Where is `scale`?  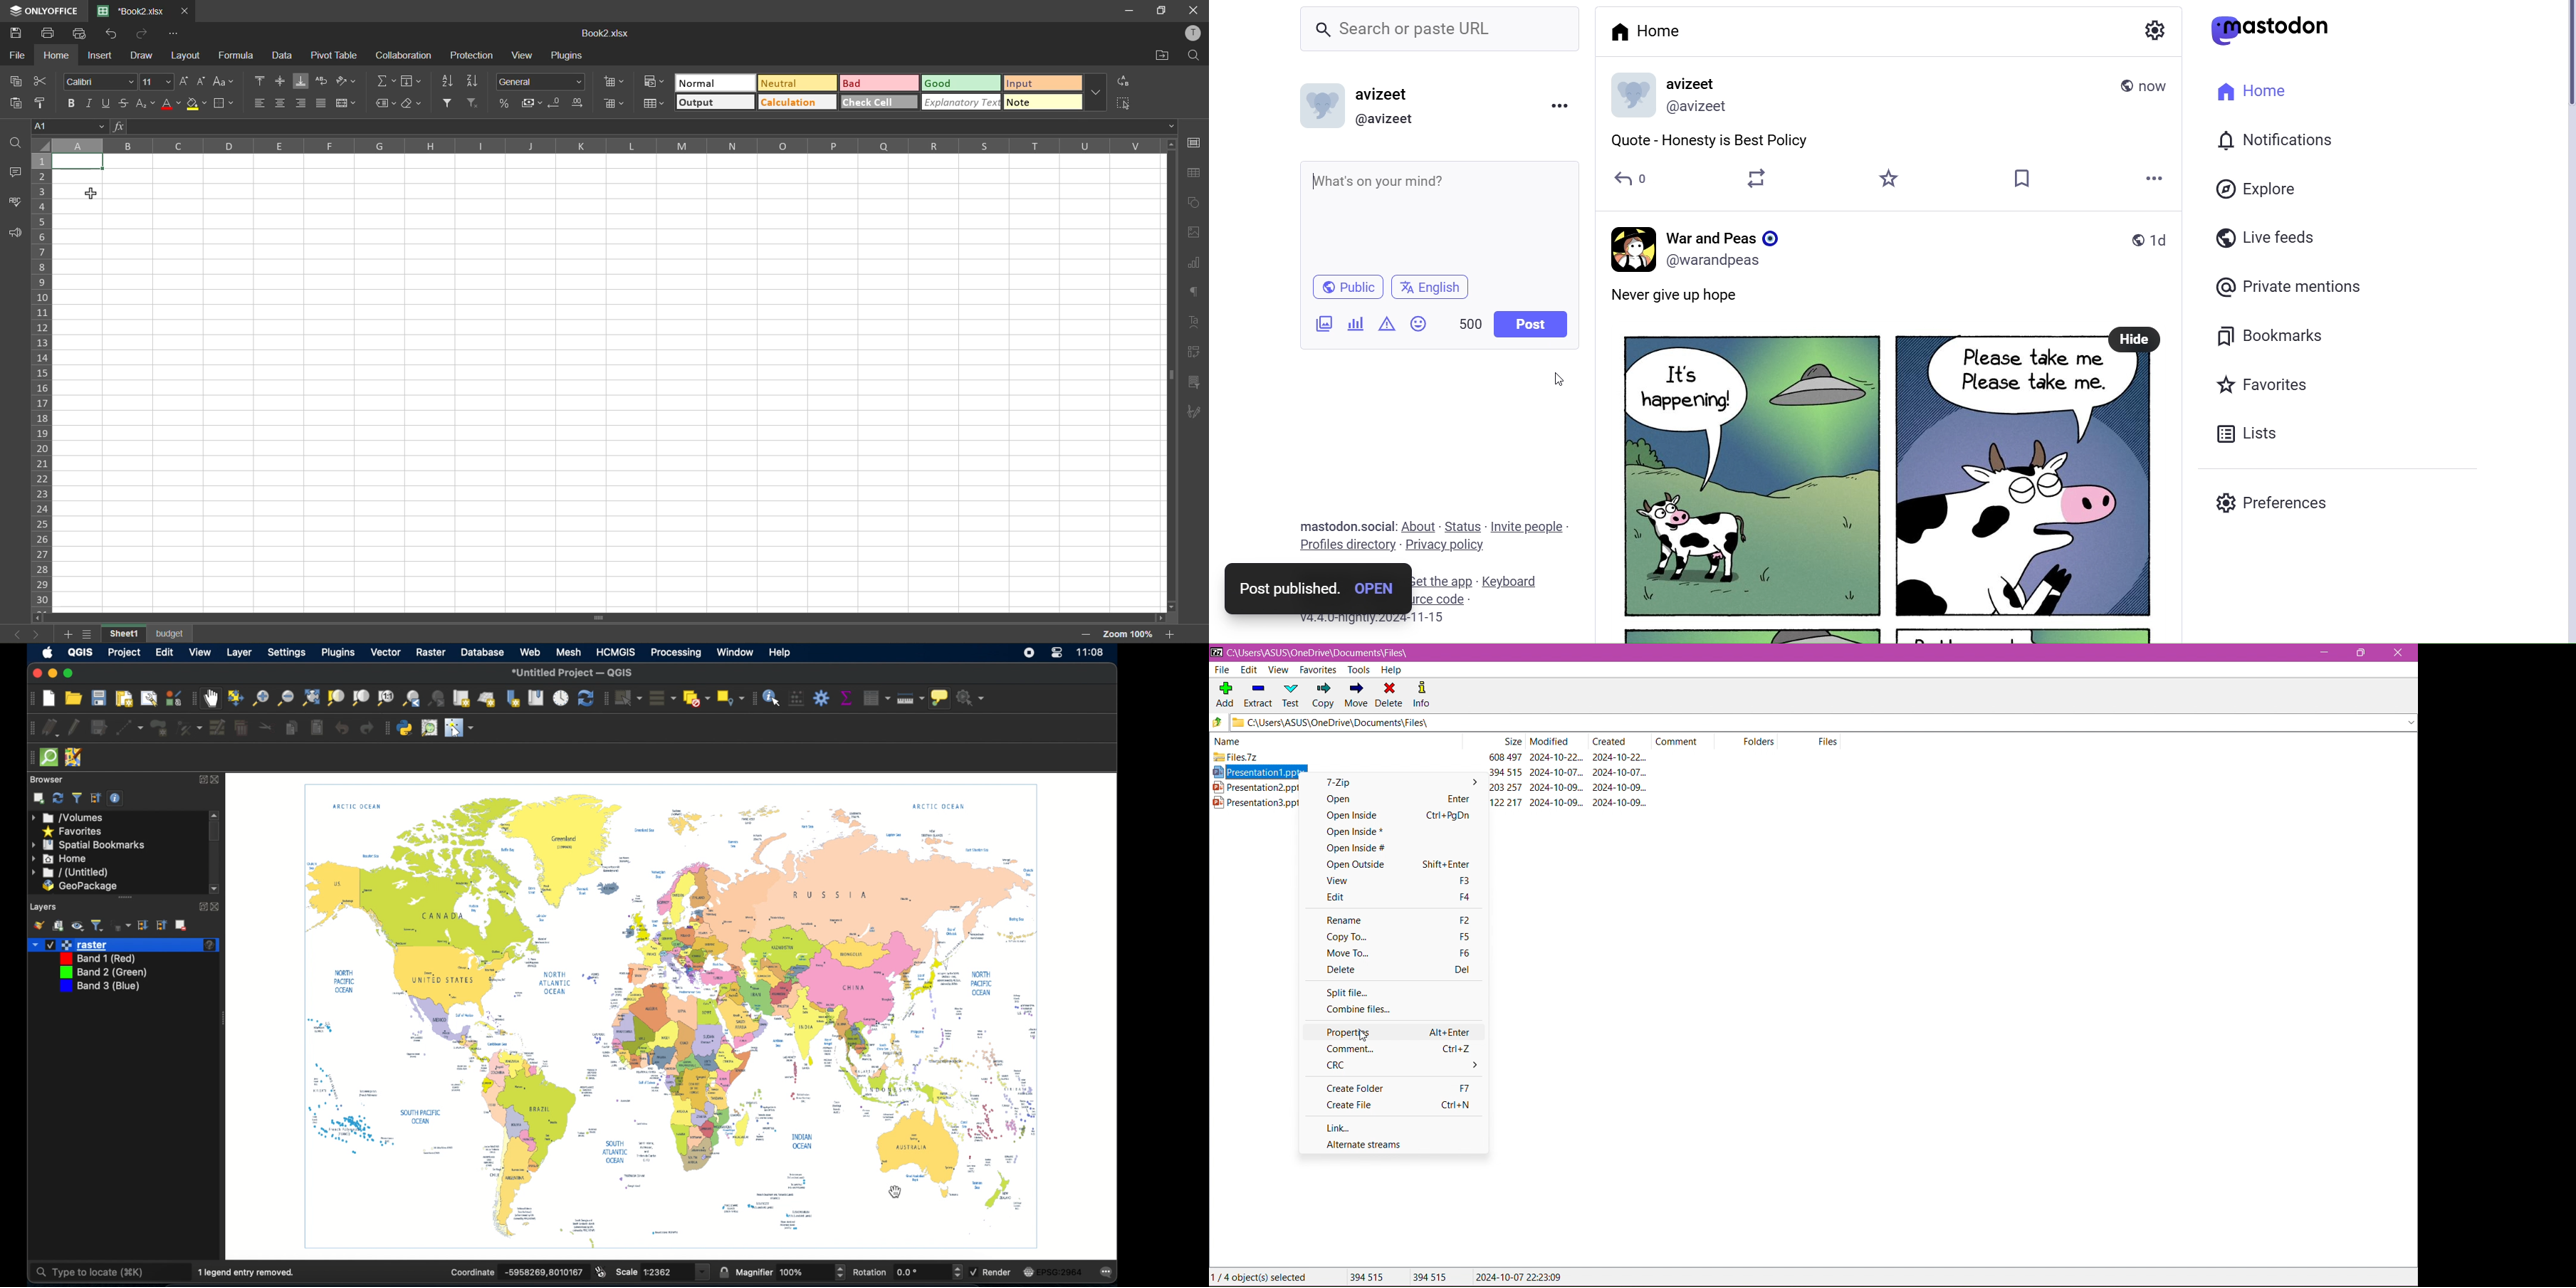
scale is located at coordinates (664, 1272).